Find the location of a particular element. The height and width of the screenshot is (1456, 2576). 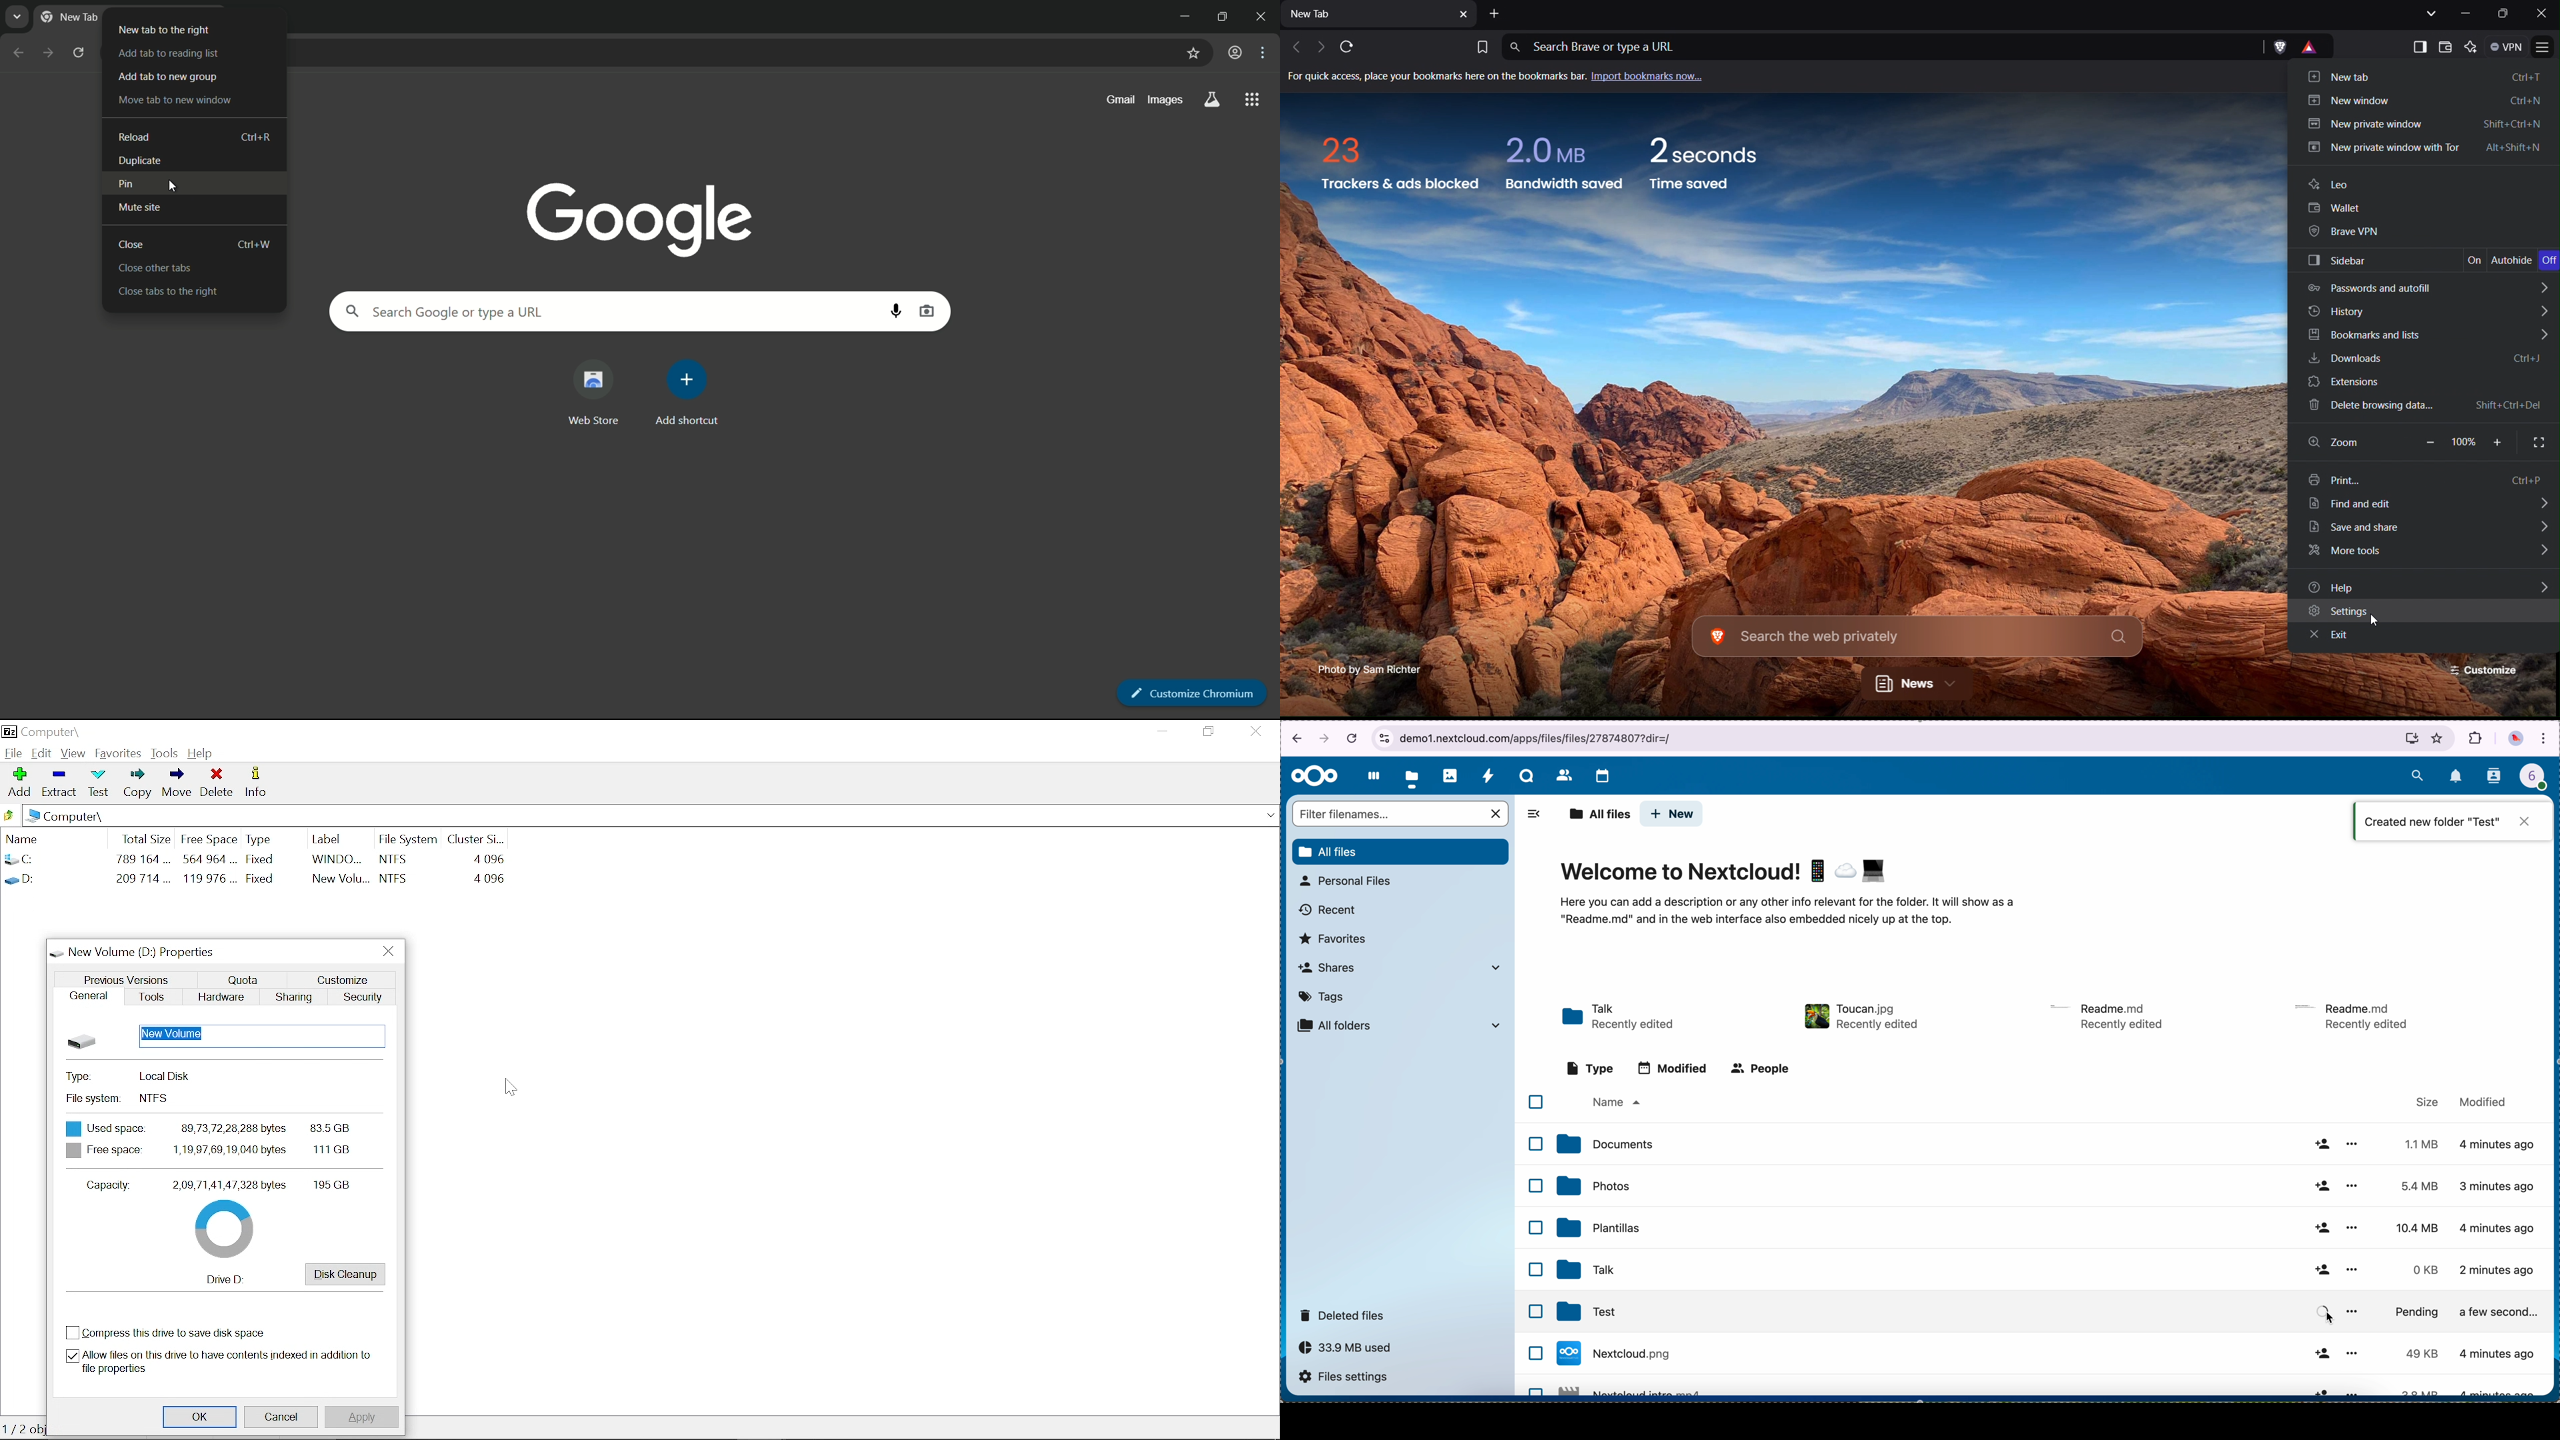

deleted files is located at coordinates (1344, 1315).